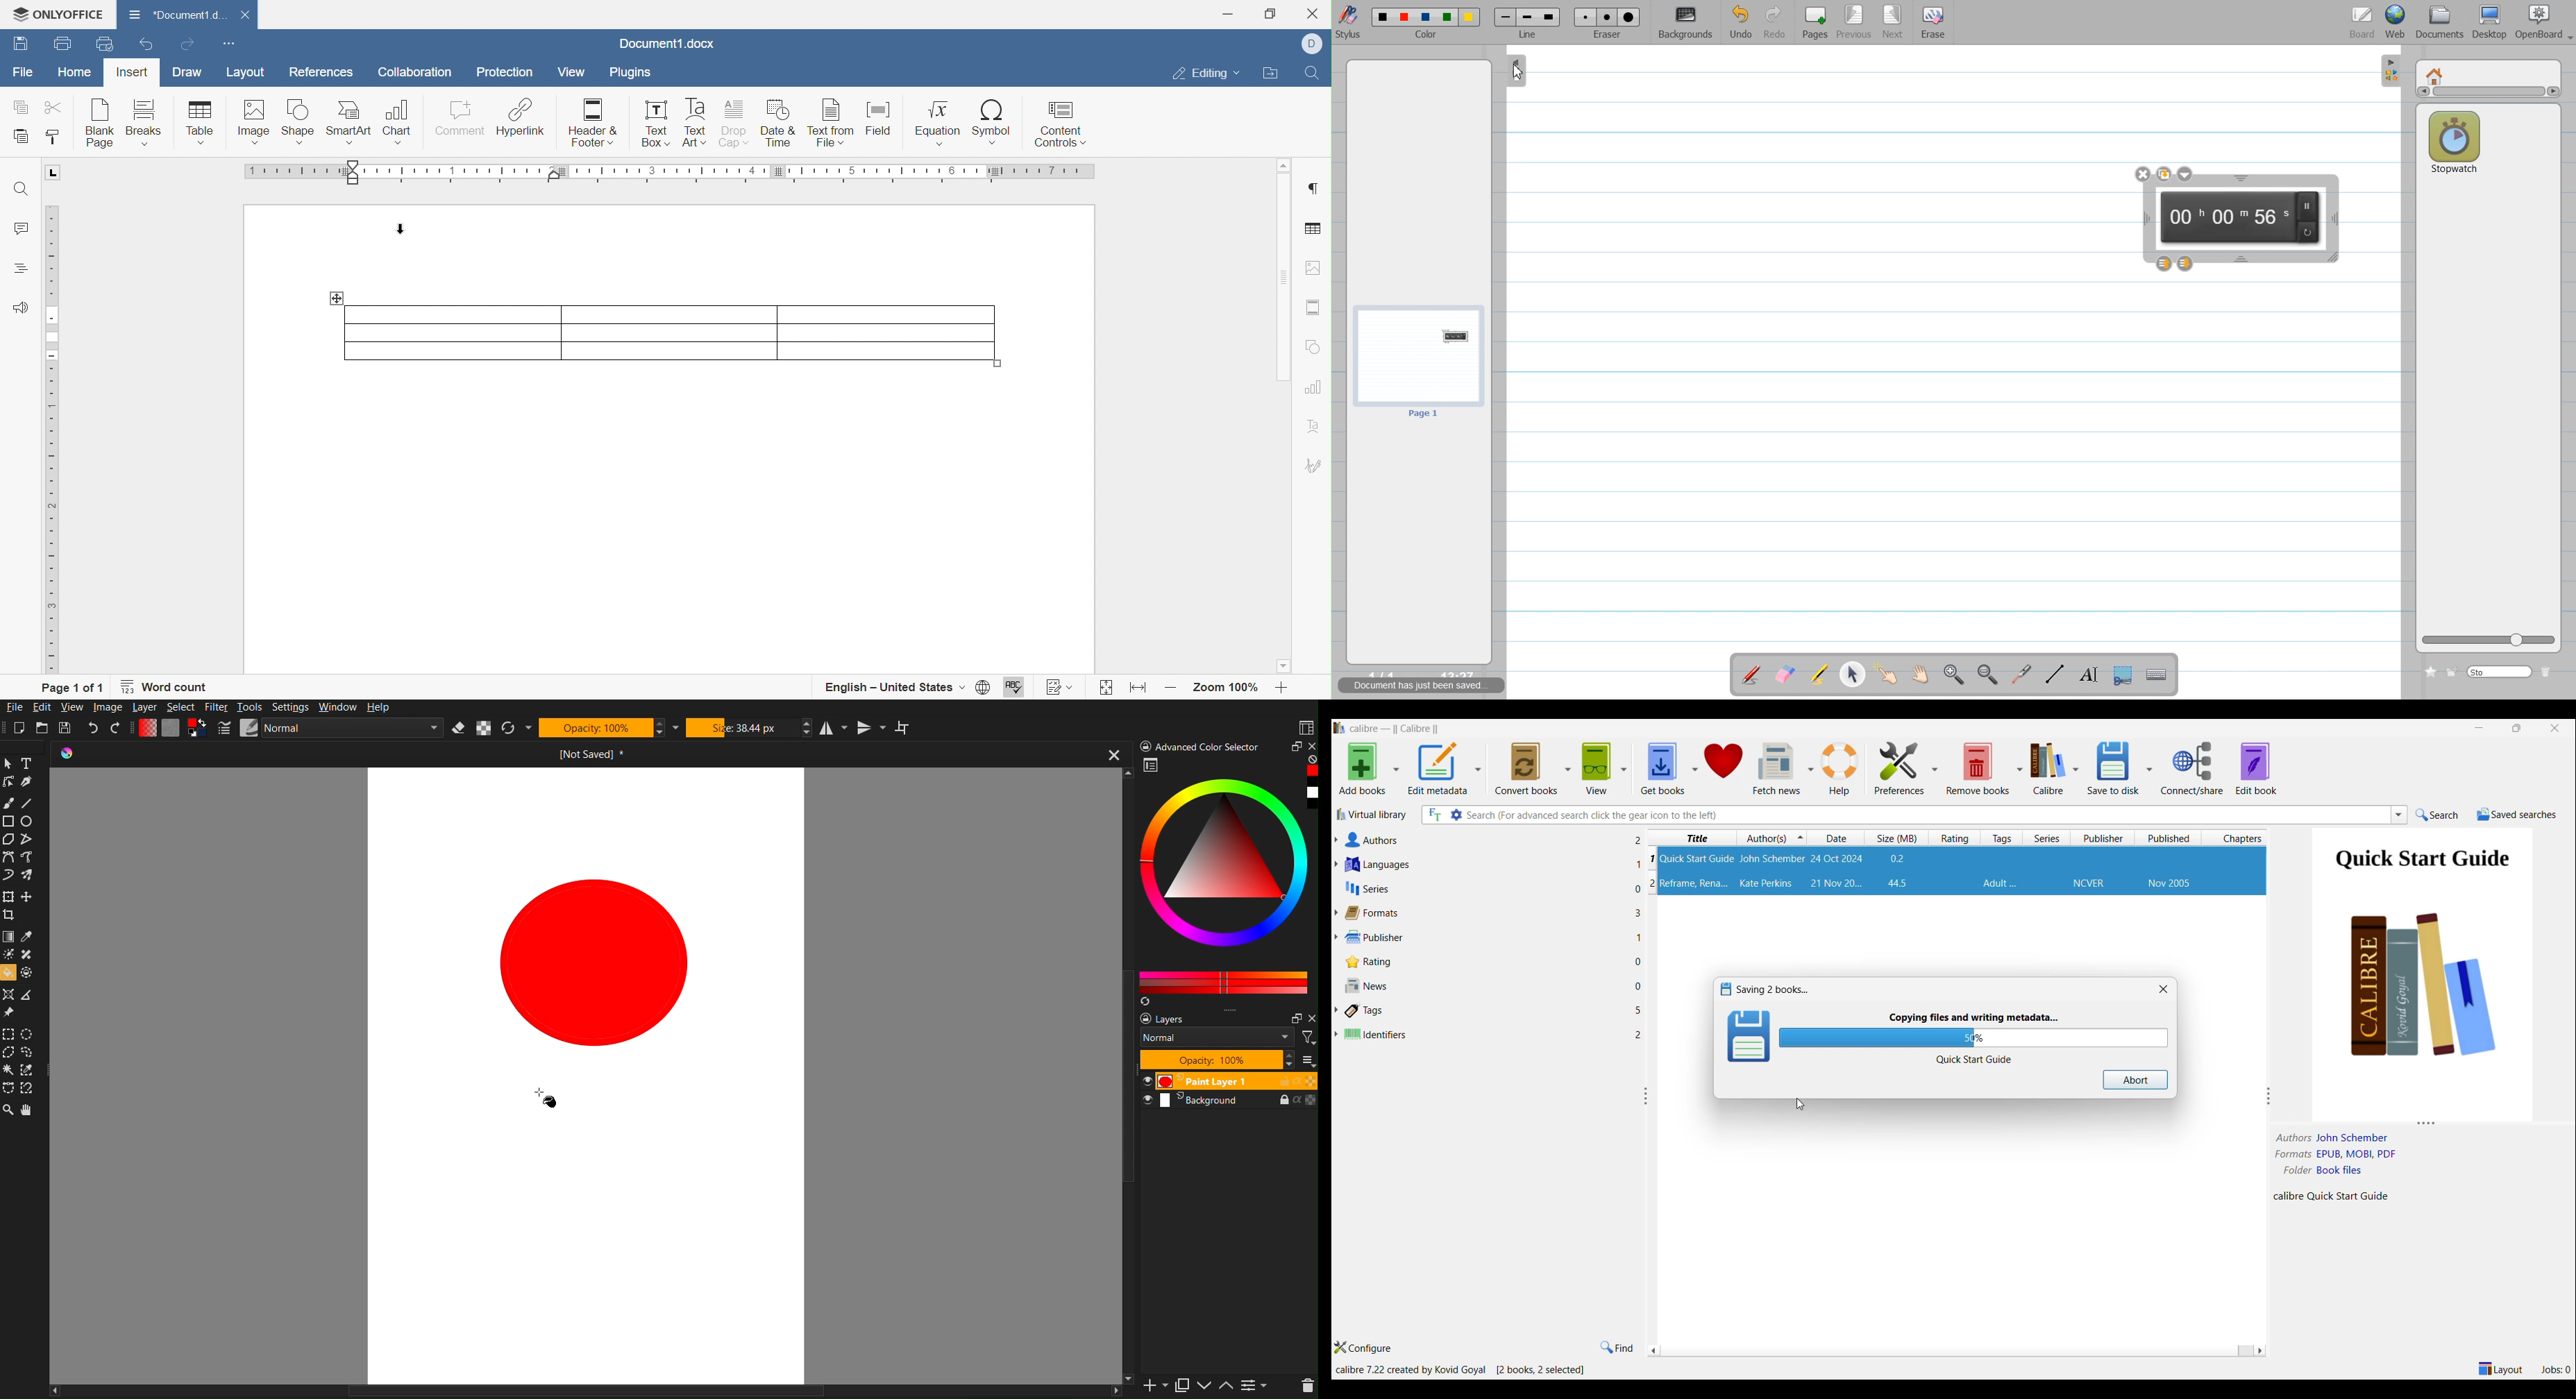 The height and width of the screenshot is (1400, 2576). Describe the element at coordinates (1310, 766) in the screenshot. I see `Red` at that location.